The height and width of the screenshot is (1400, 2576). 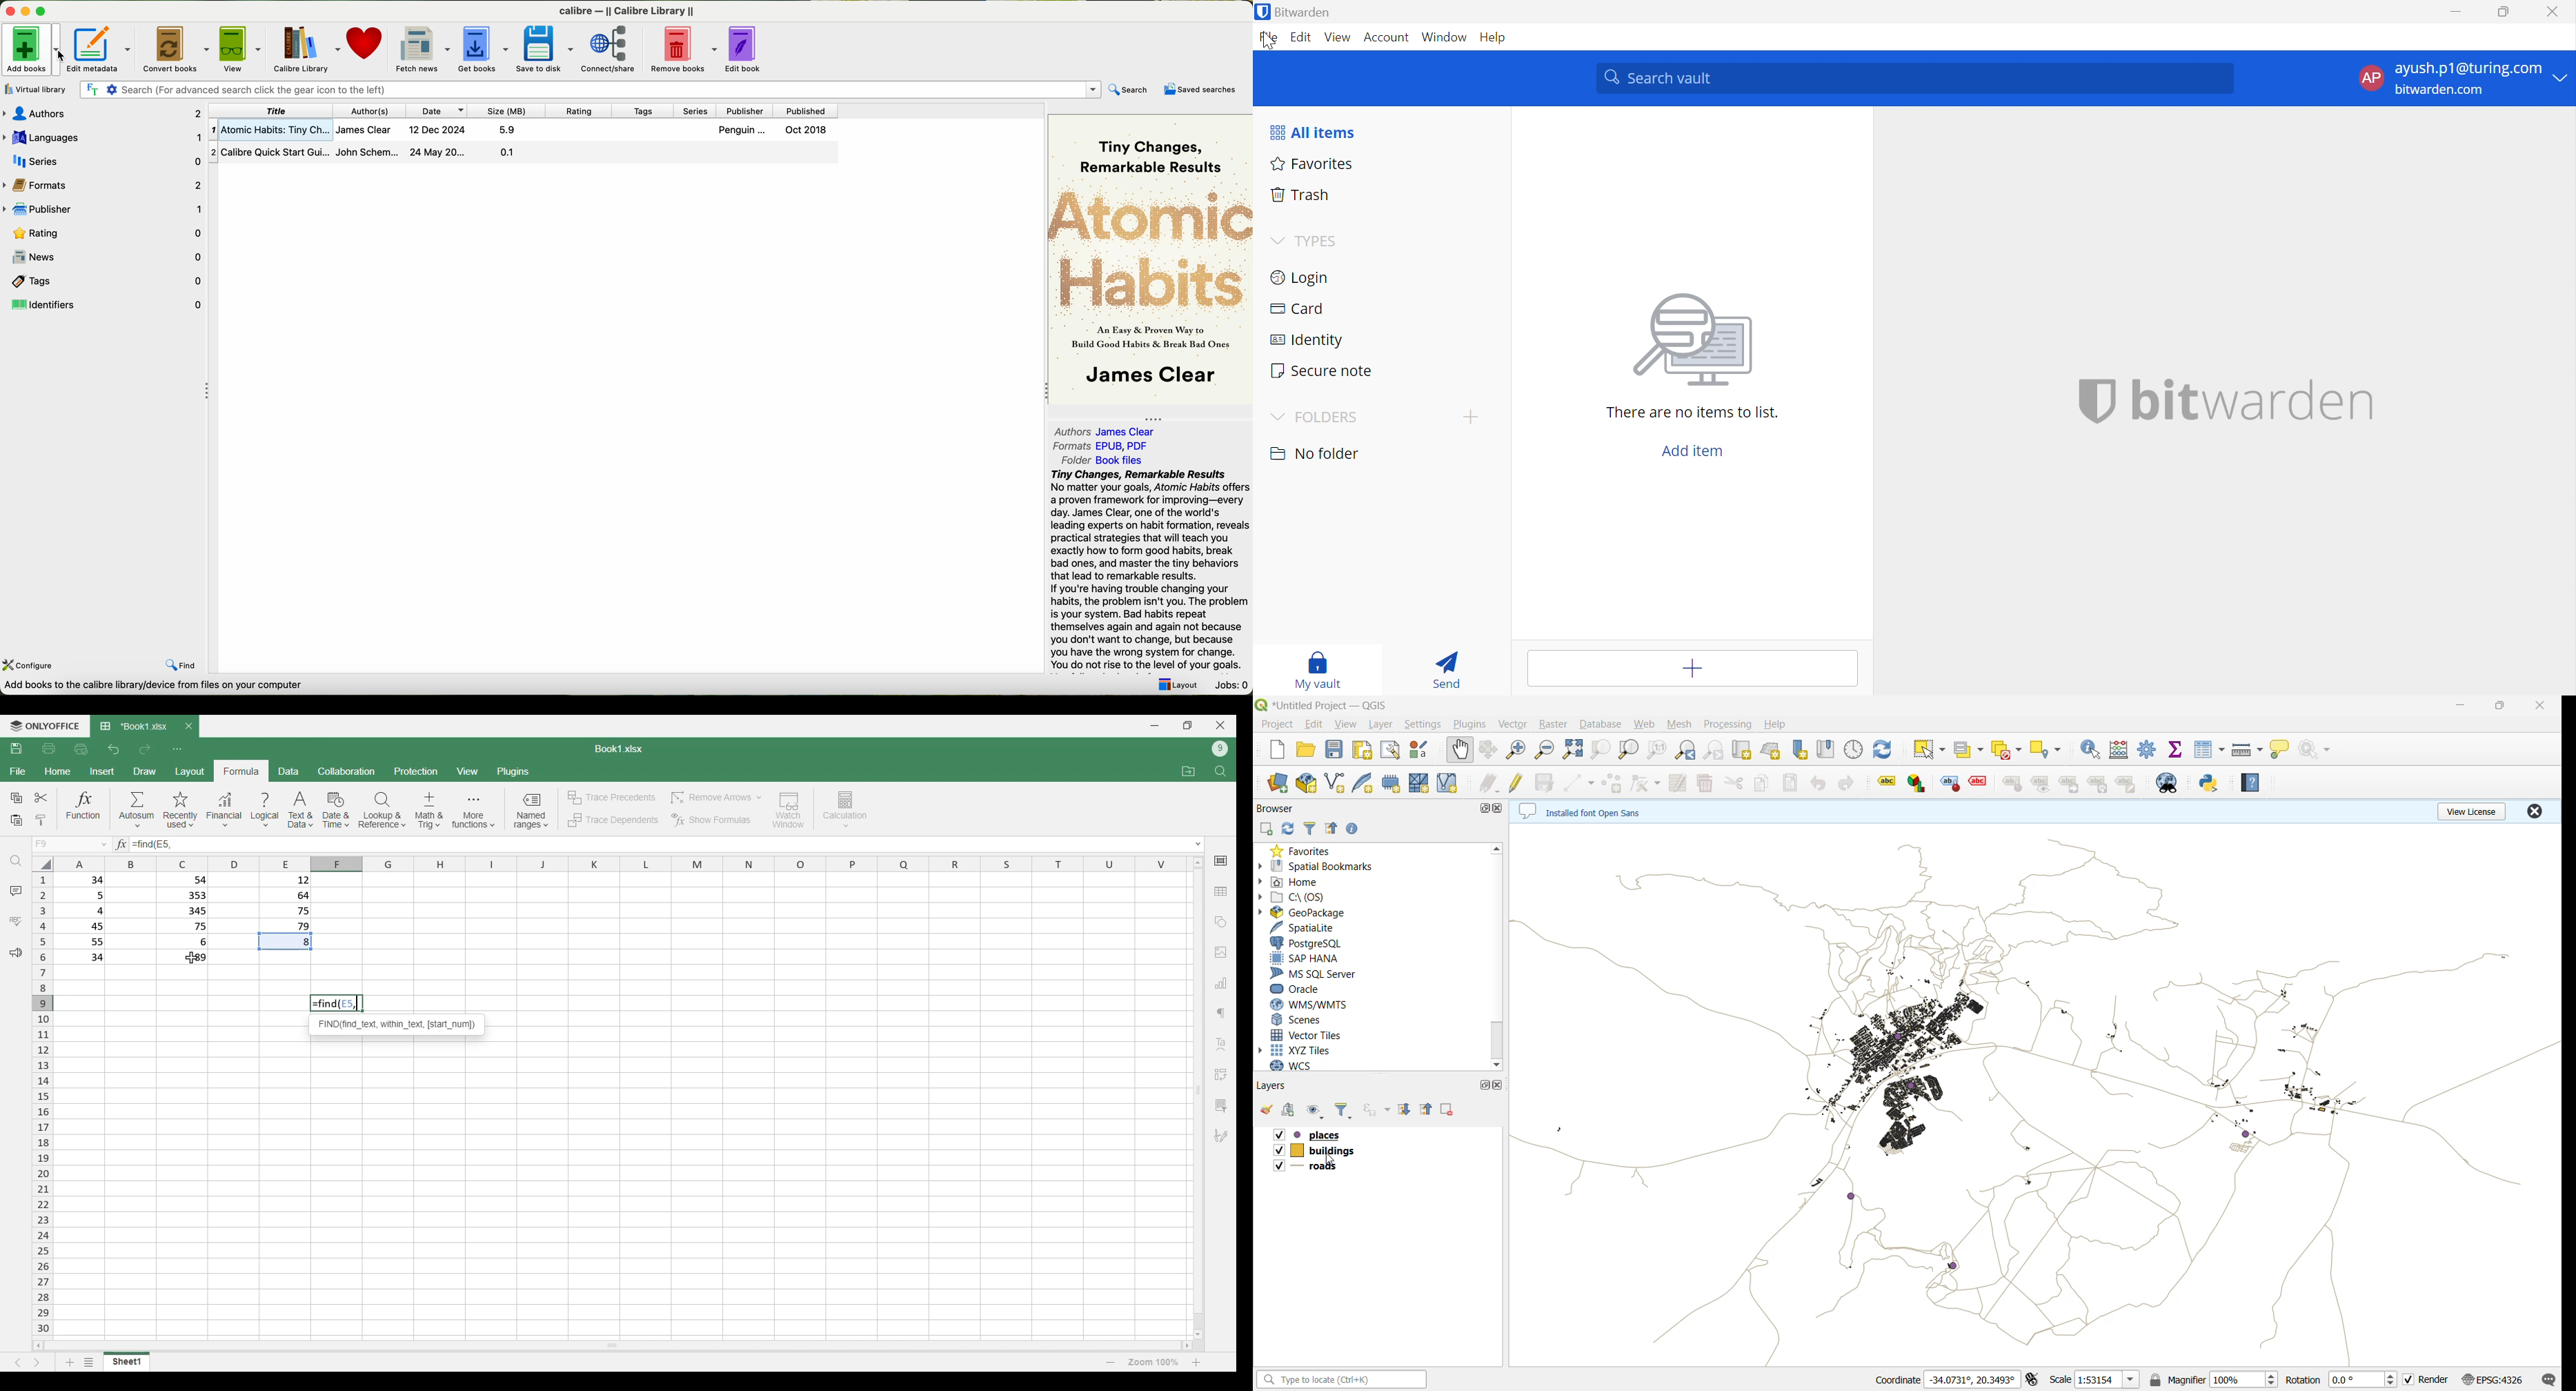 I want to click on buildings, so click(x=1327, y=1150).